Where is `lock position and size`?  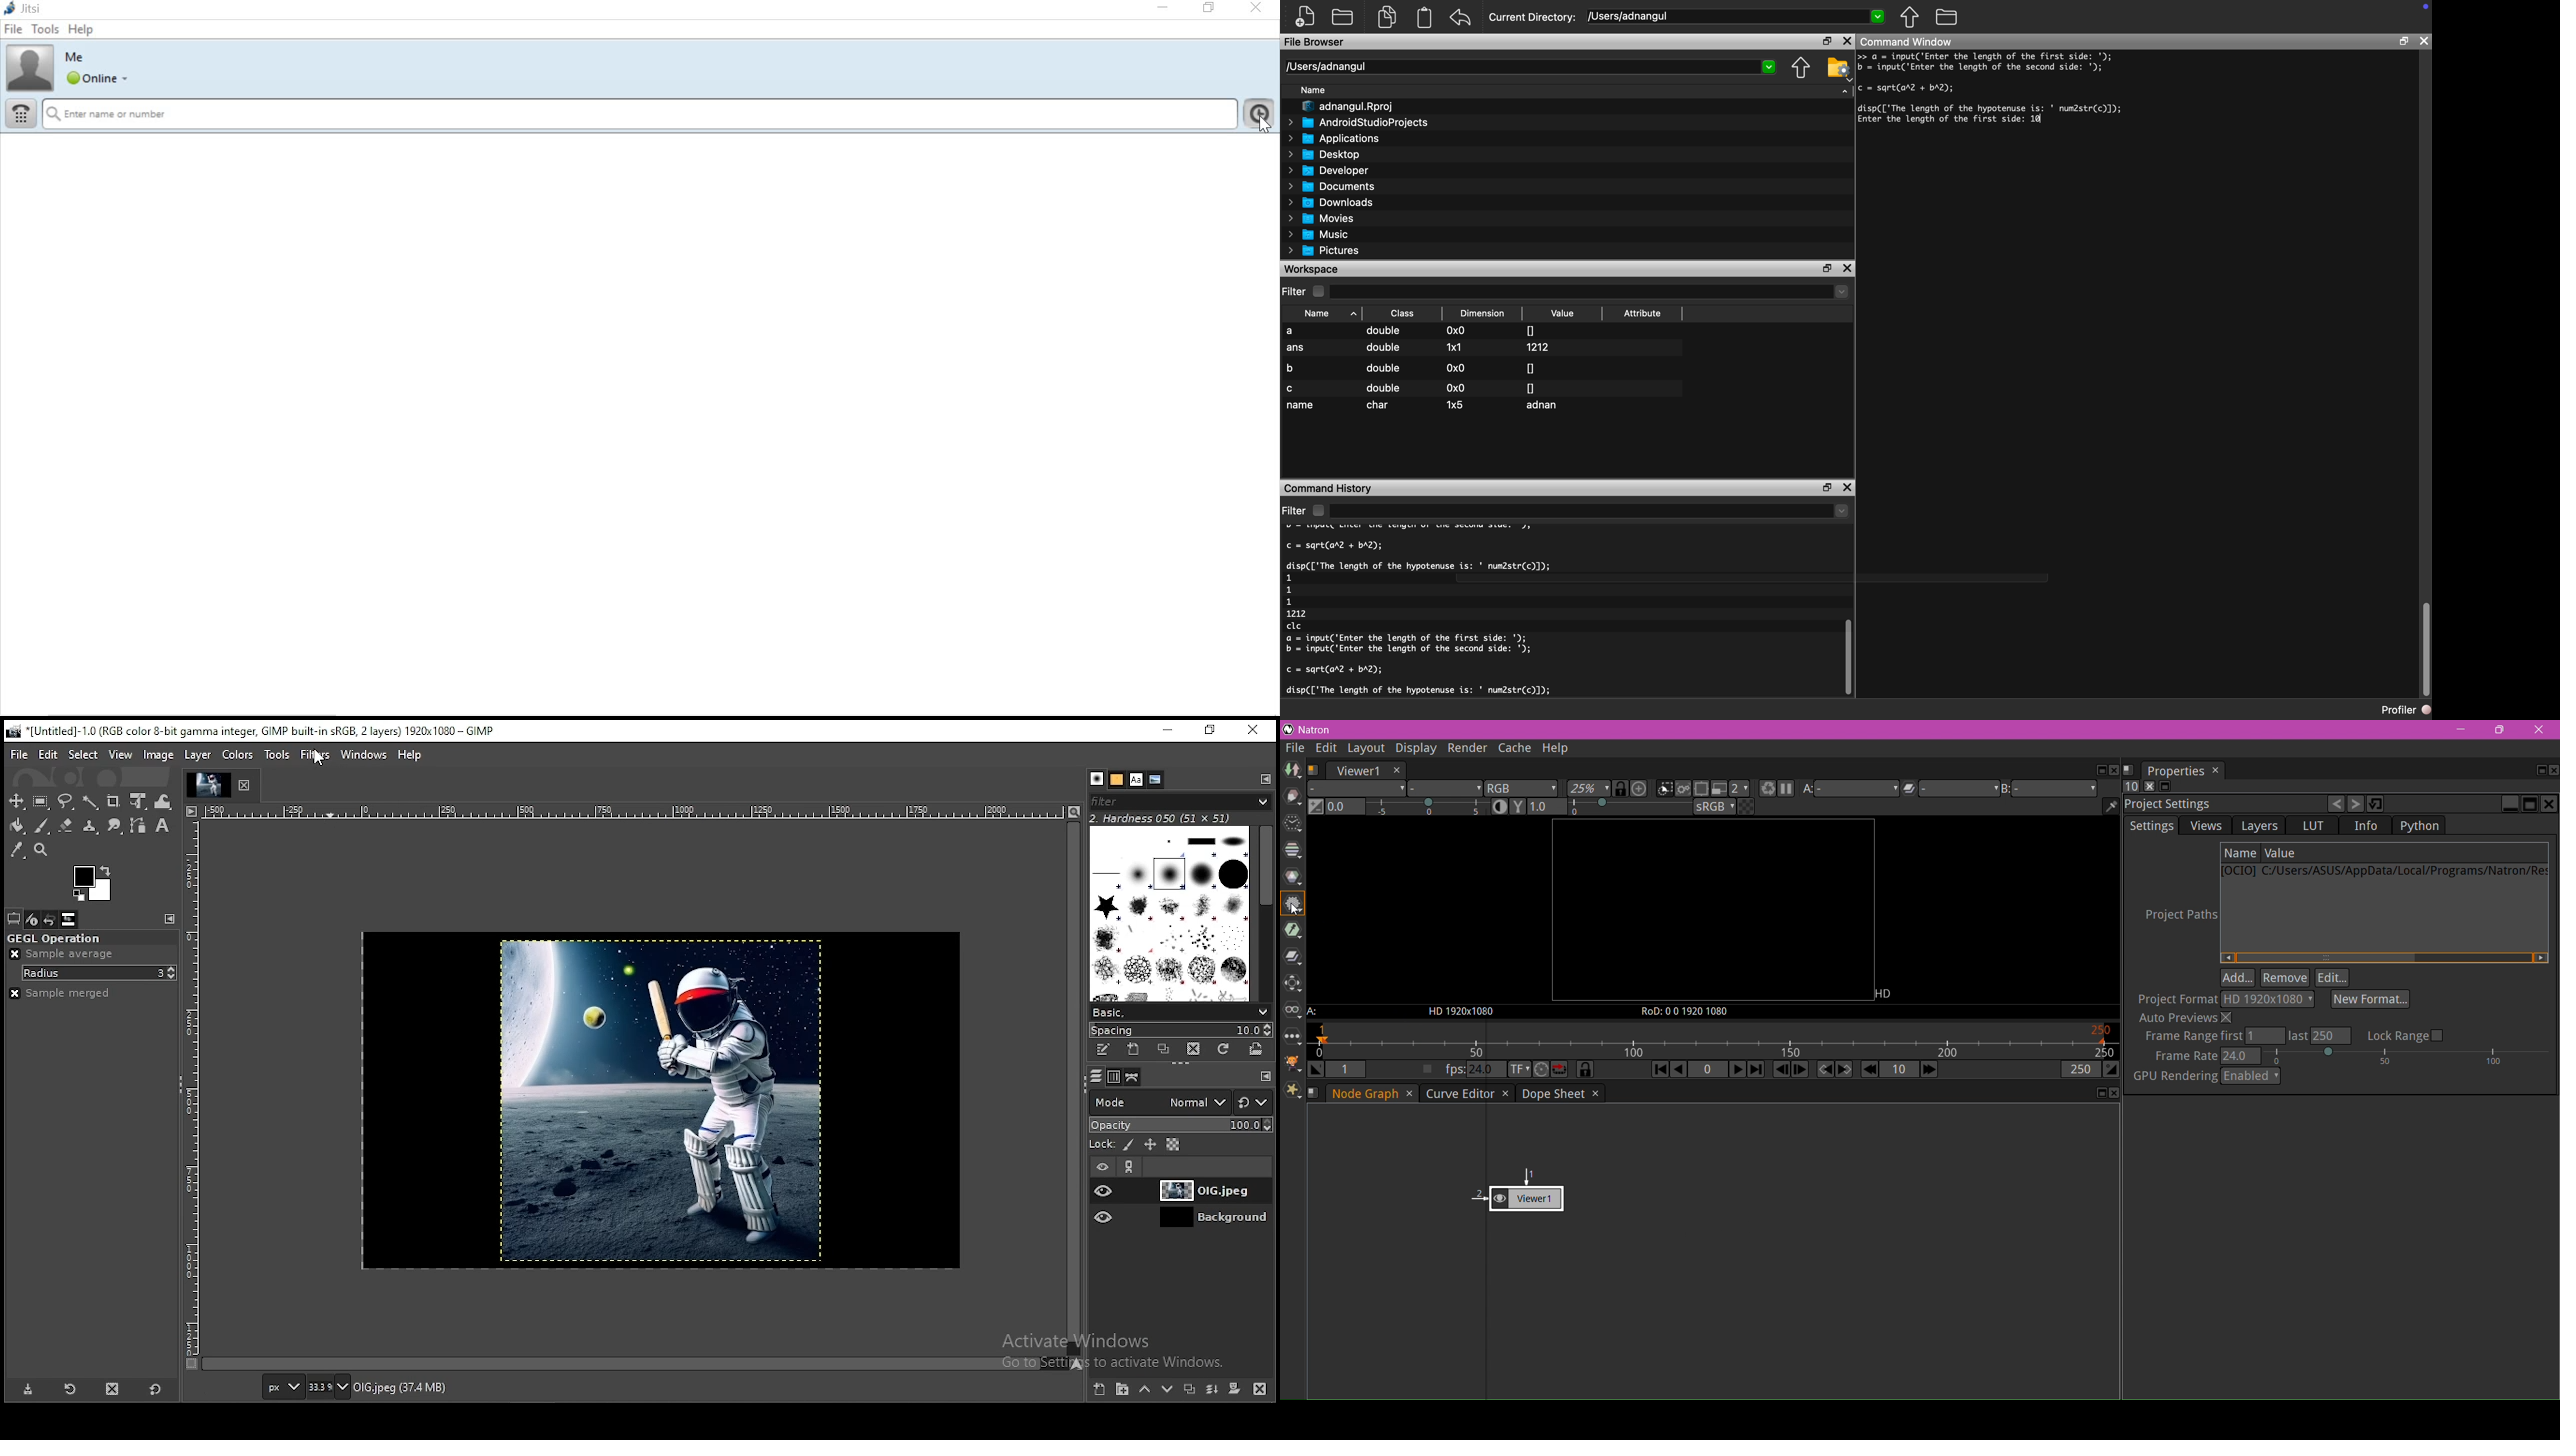 lock position and size is located at coordinates (1150, 1145).